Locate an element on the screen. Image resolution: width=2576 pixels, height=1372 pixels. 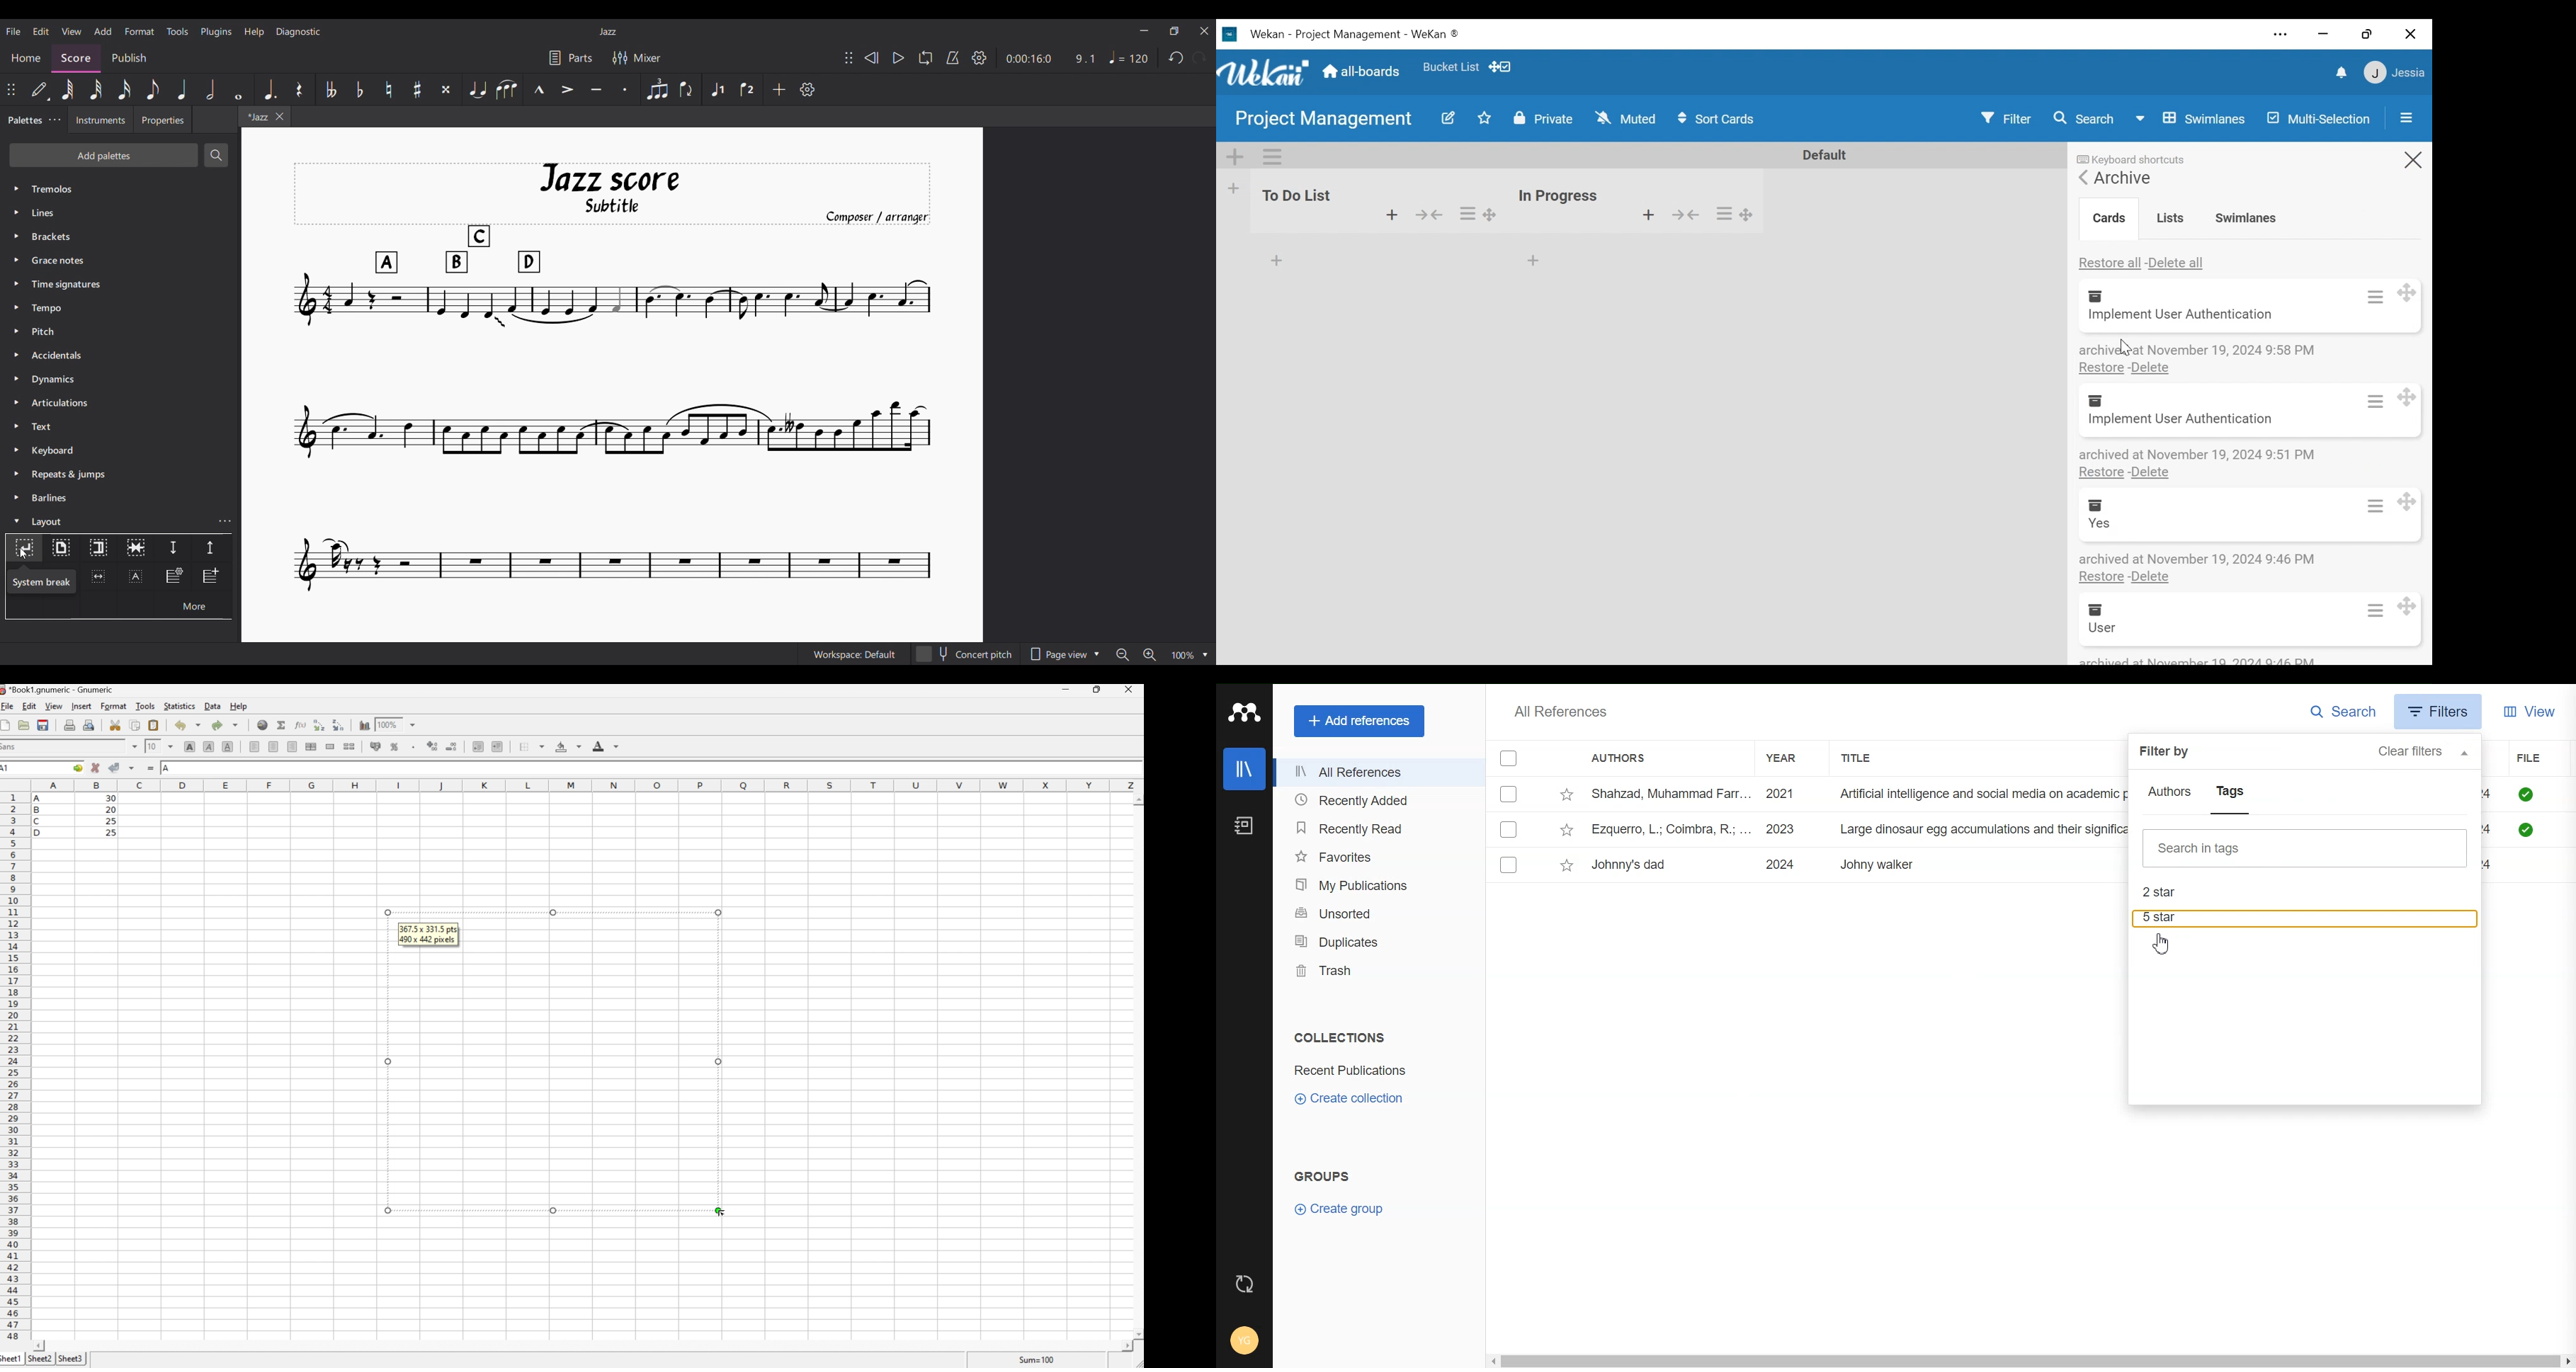
Mixer settings is located at coordinates (637, 58).